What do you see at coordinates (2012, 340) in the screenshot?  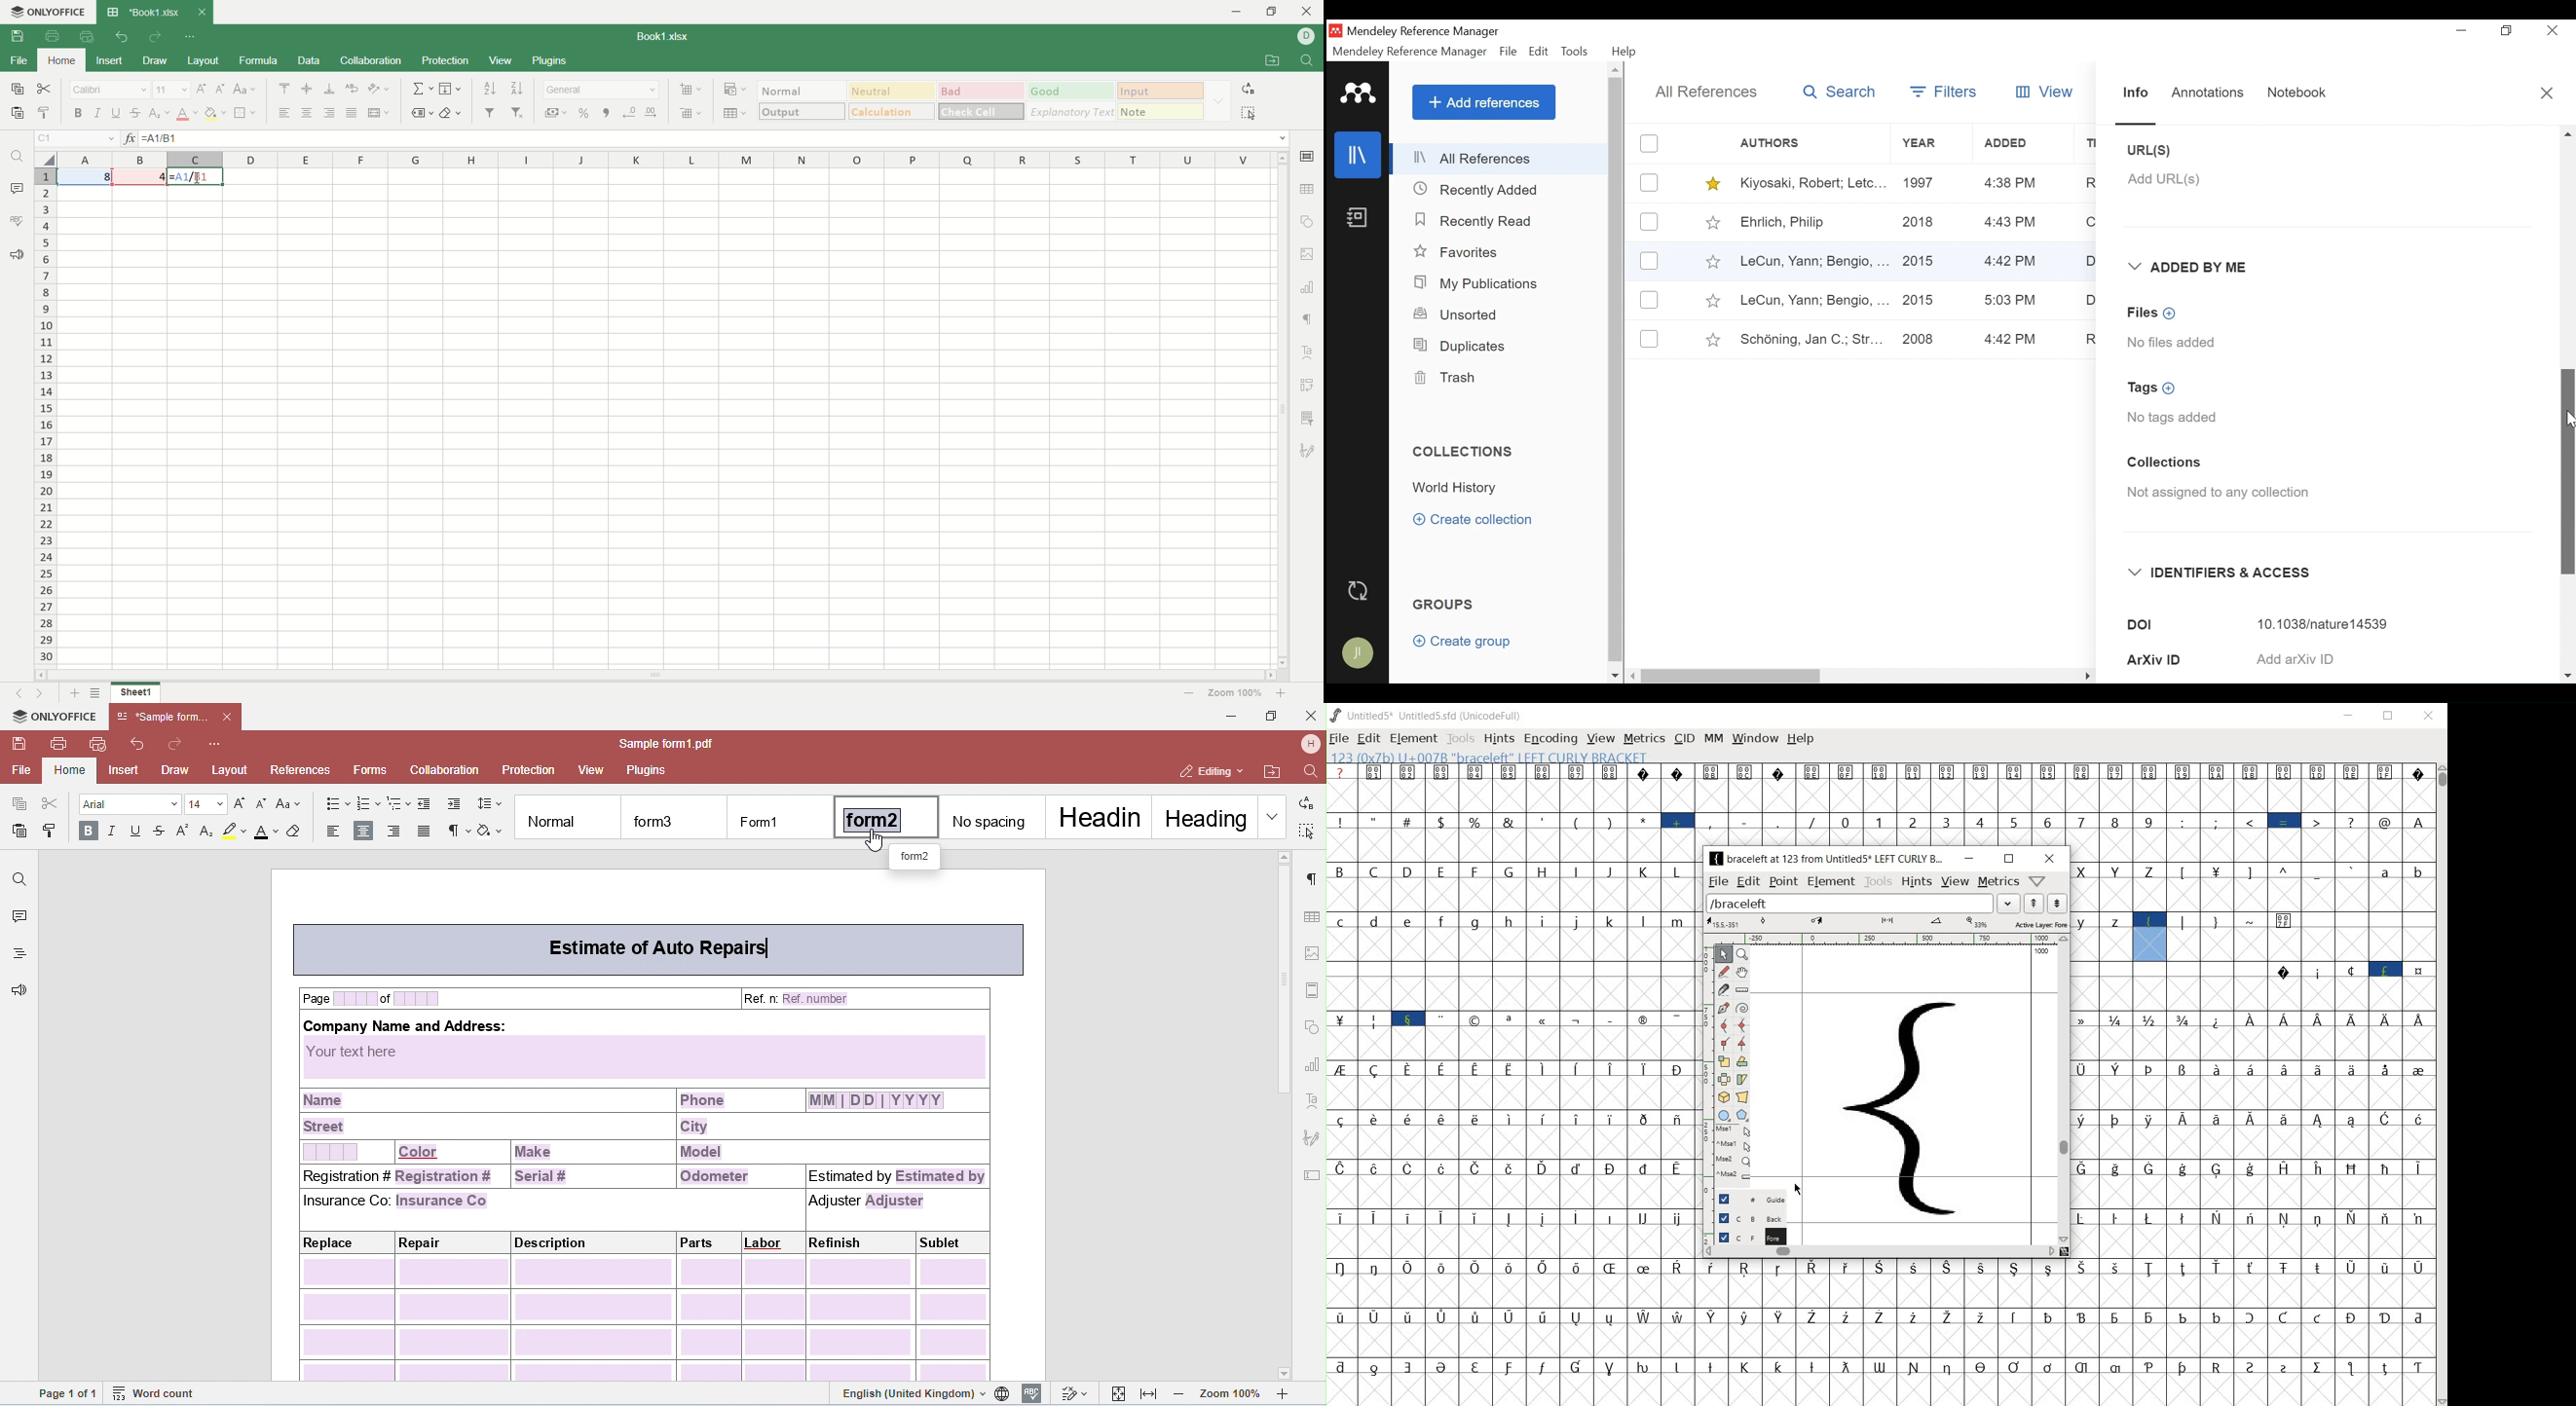 I see `4:42 PM` at bounding box center [2012, 340].